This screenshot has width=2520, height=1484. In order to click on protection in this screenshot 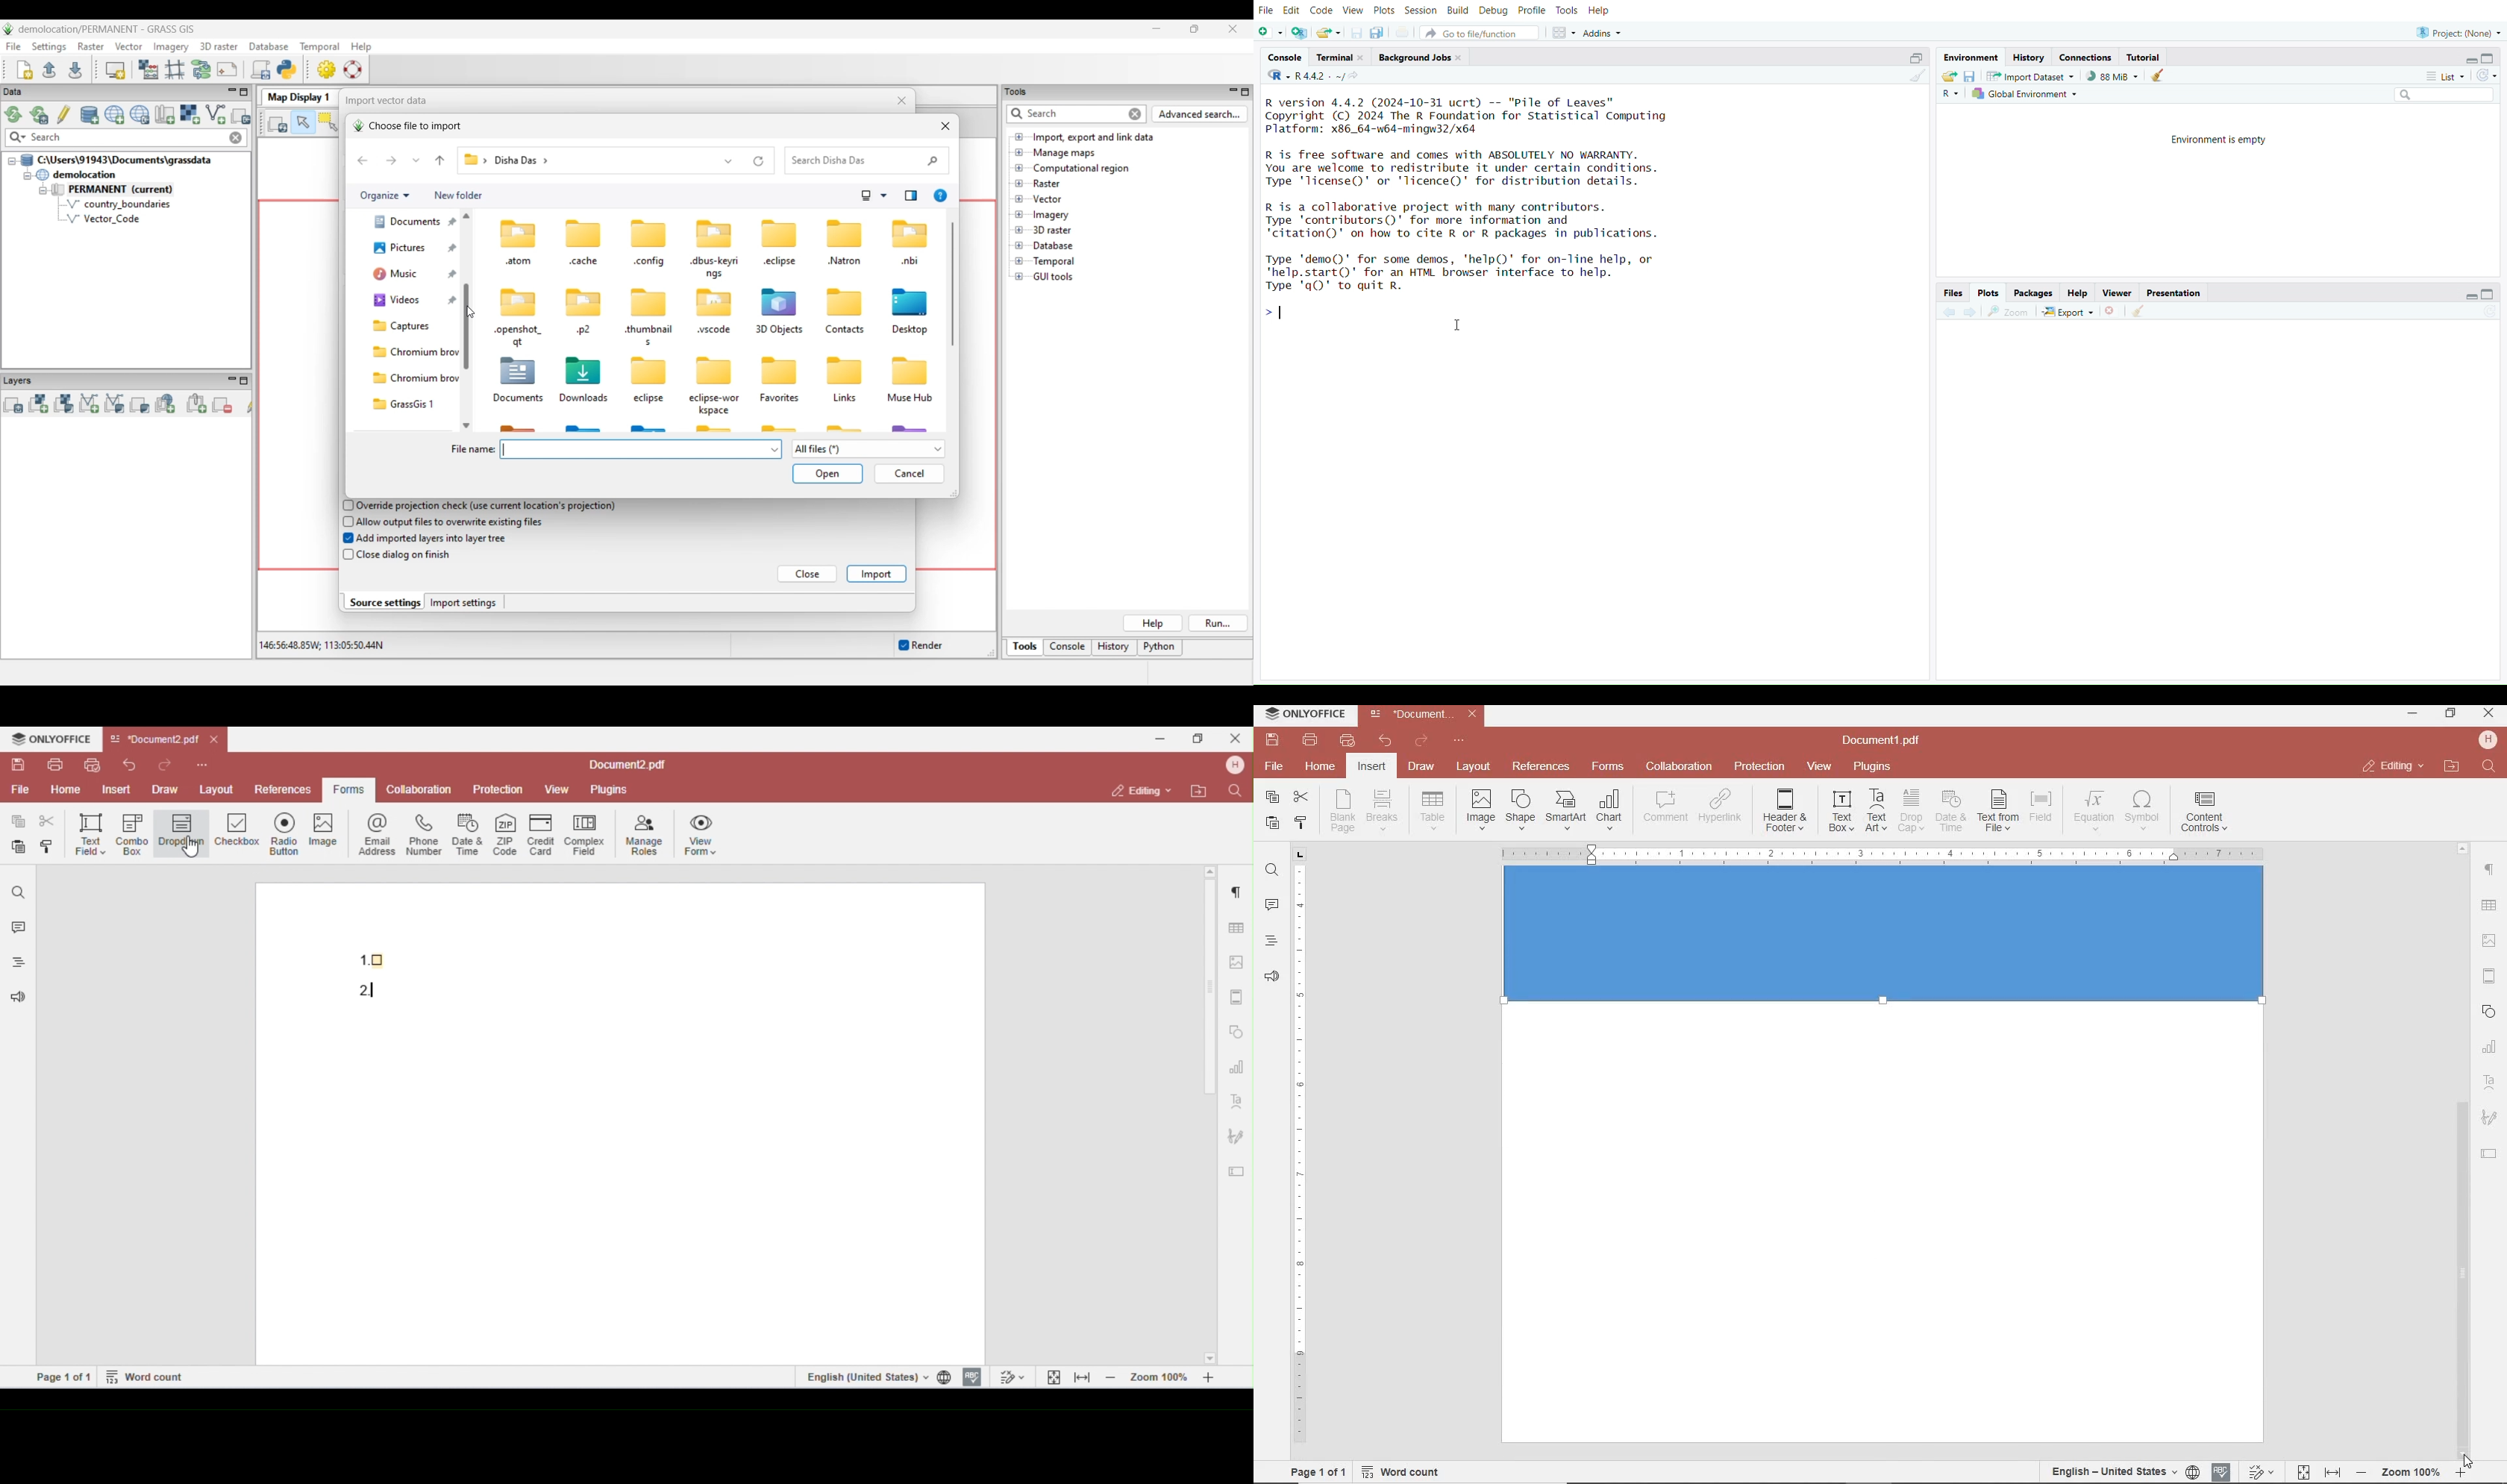, I will do `click(1760, 767)`.